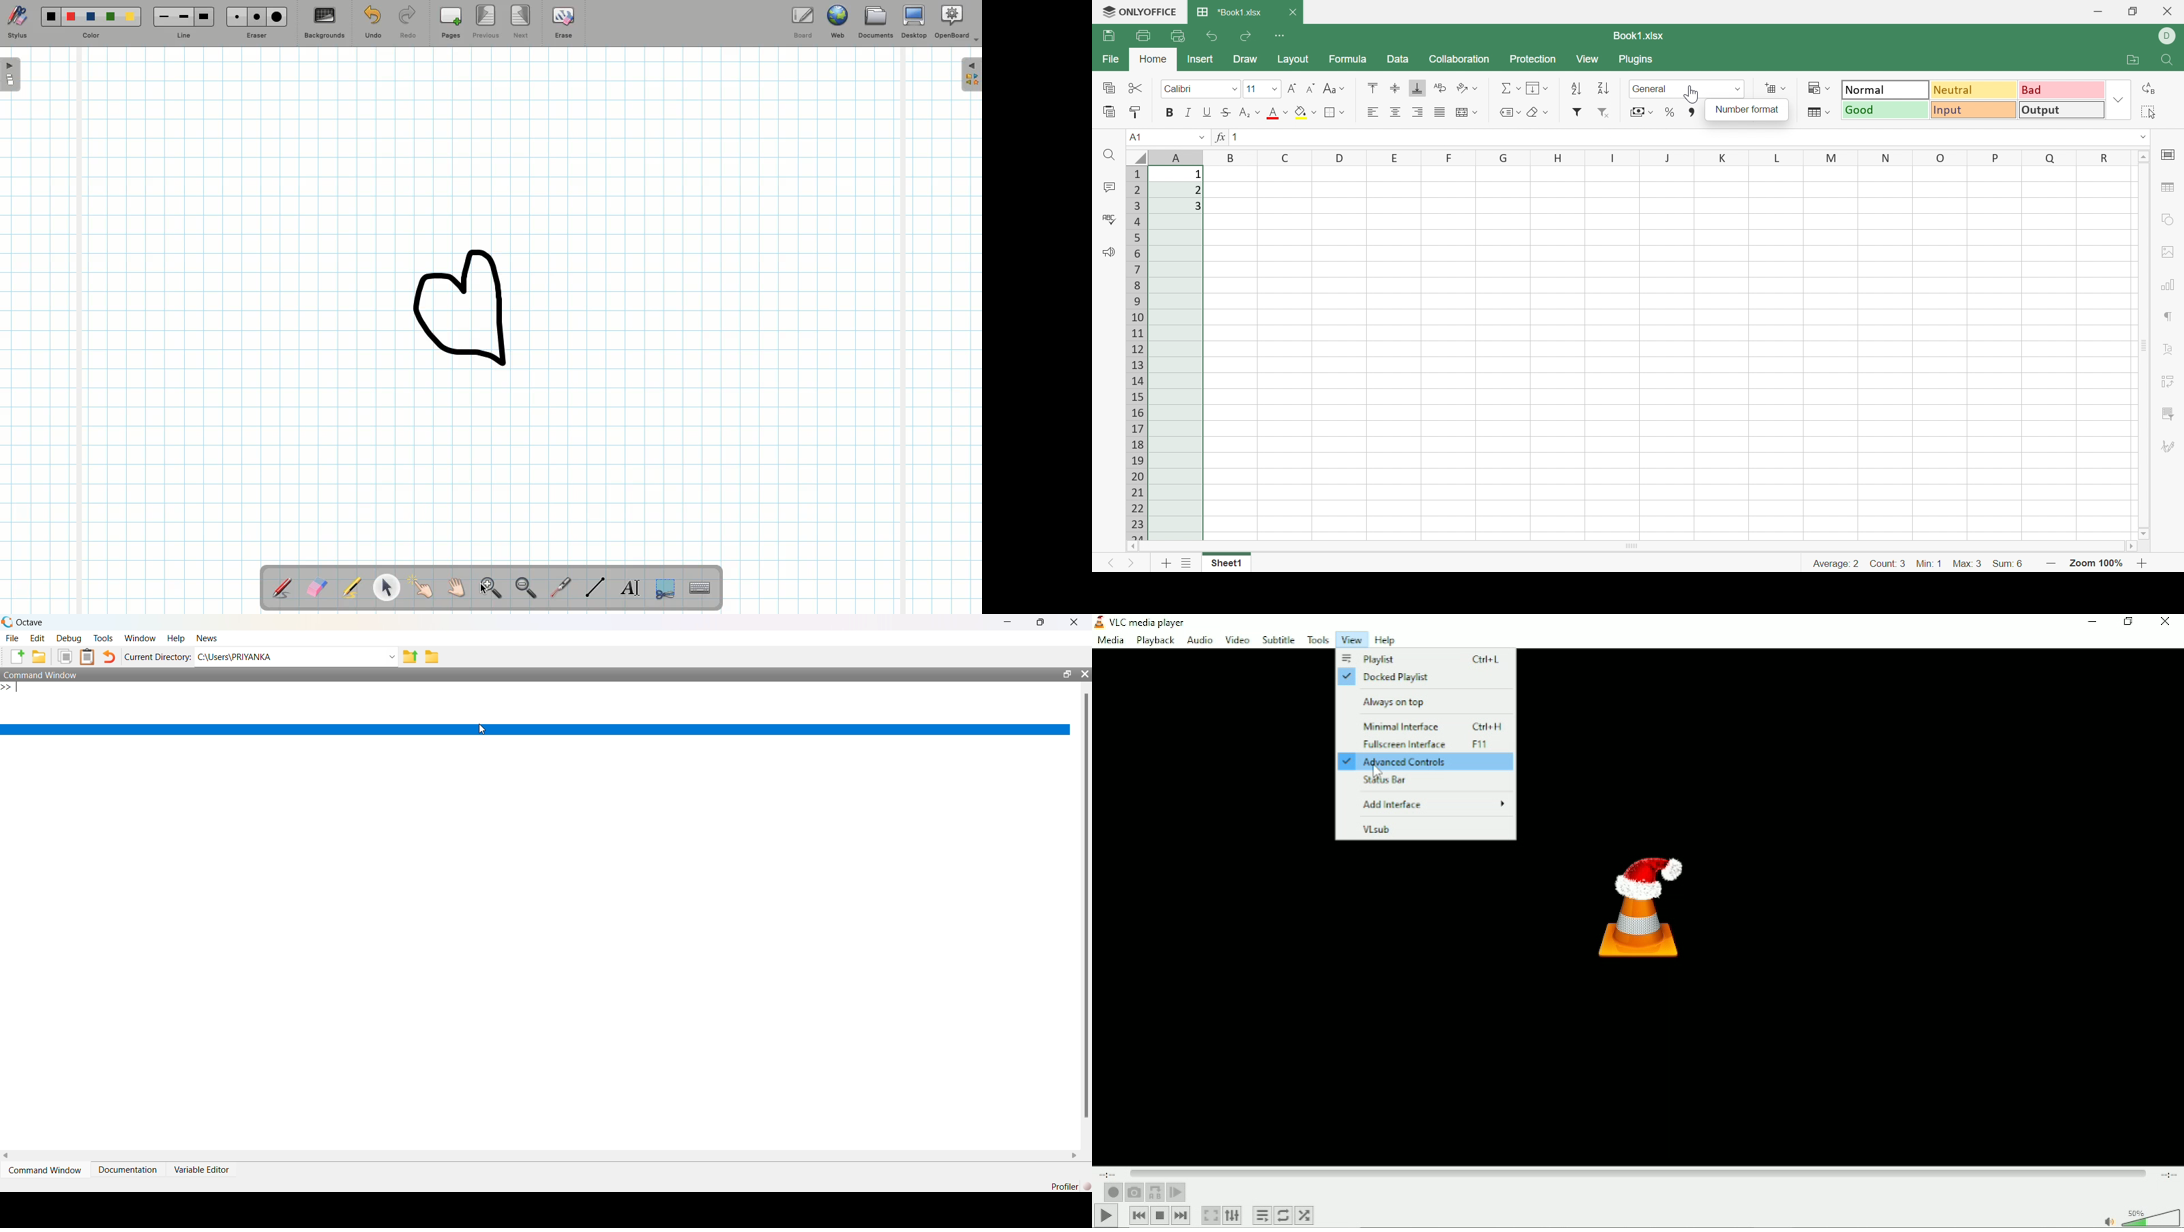 The image size is (2184, 1232). I want to click on Add sheet, so click(1165, 562).